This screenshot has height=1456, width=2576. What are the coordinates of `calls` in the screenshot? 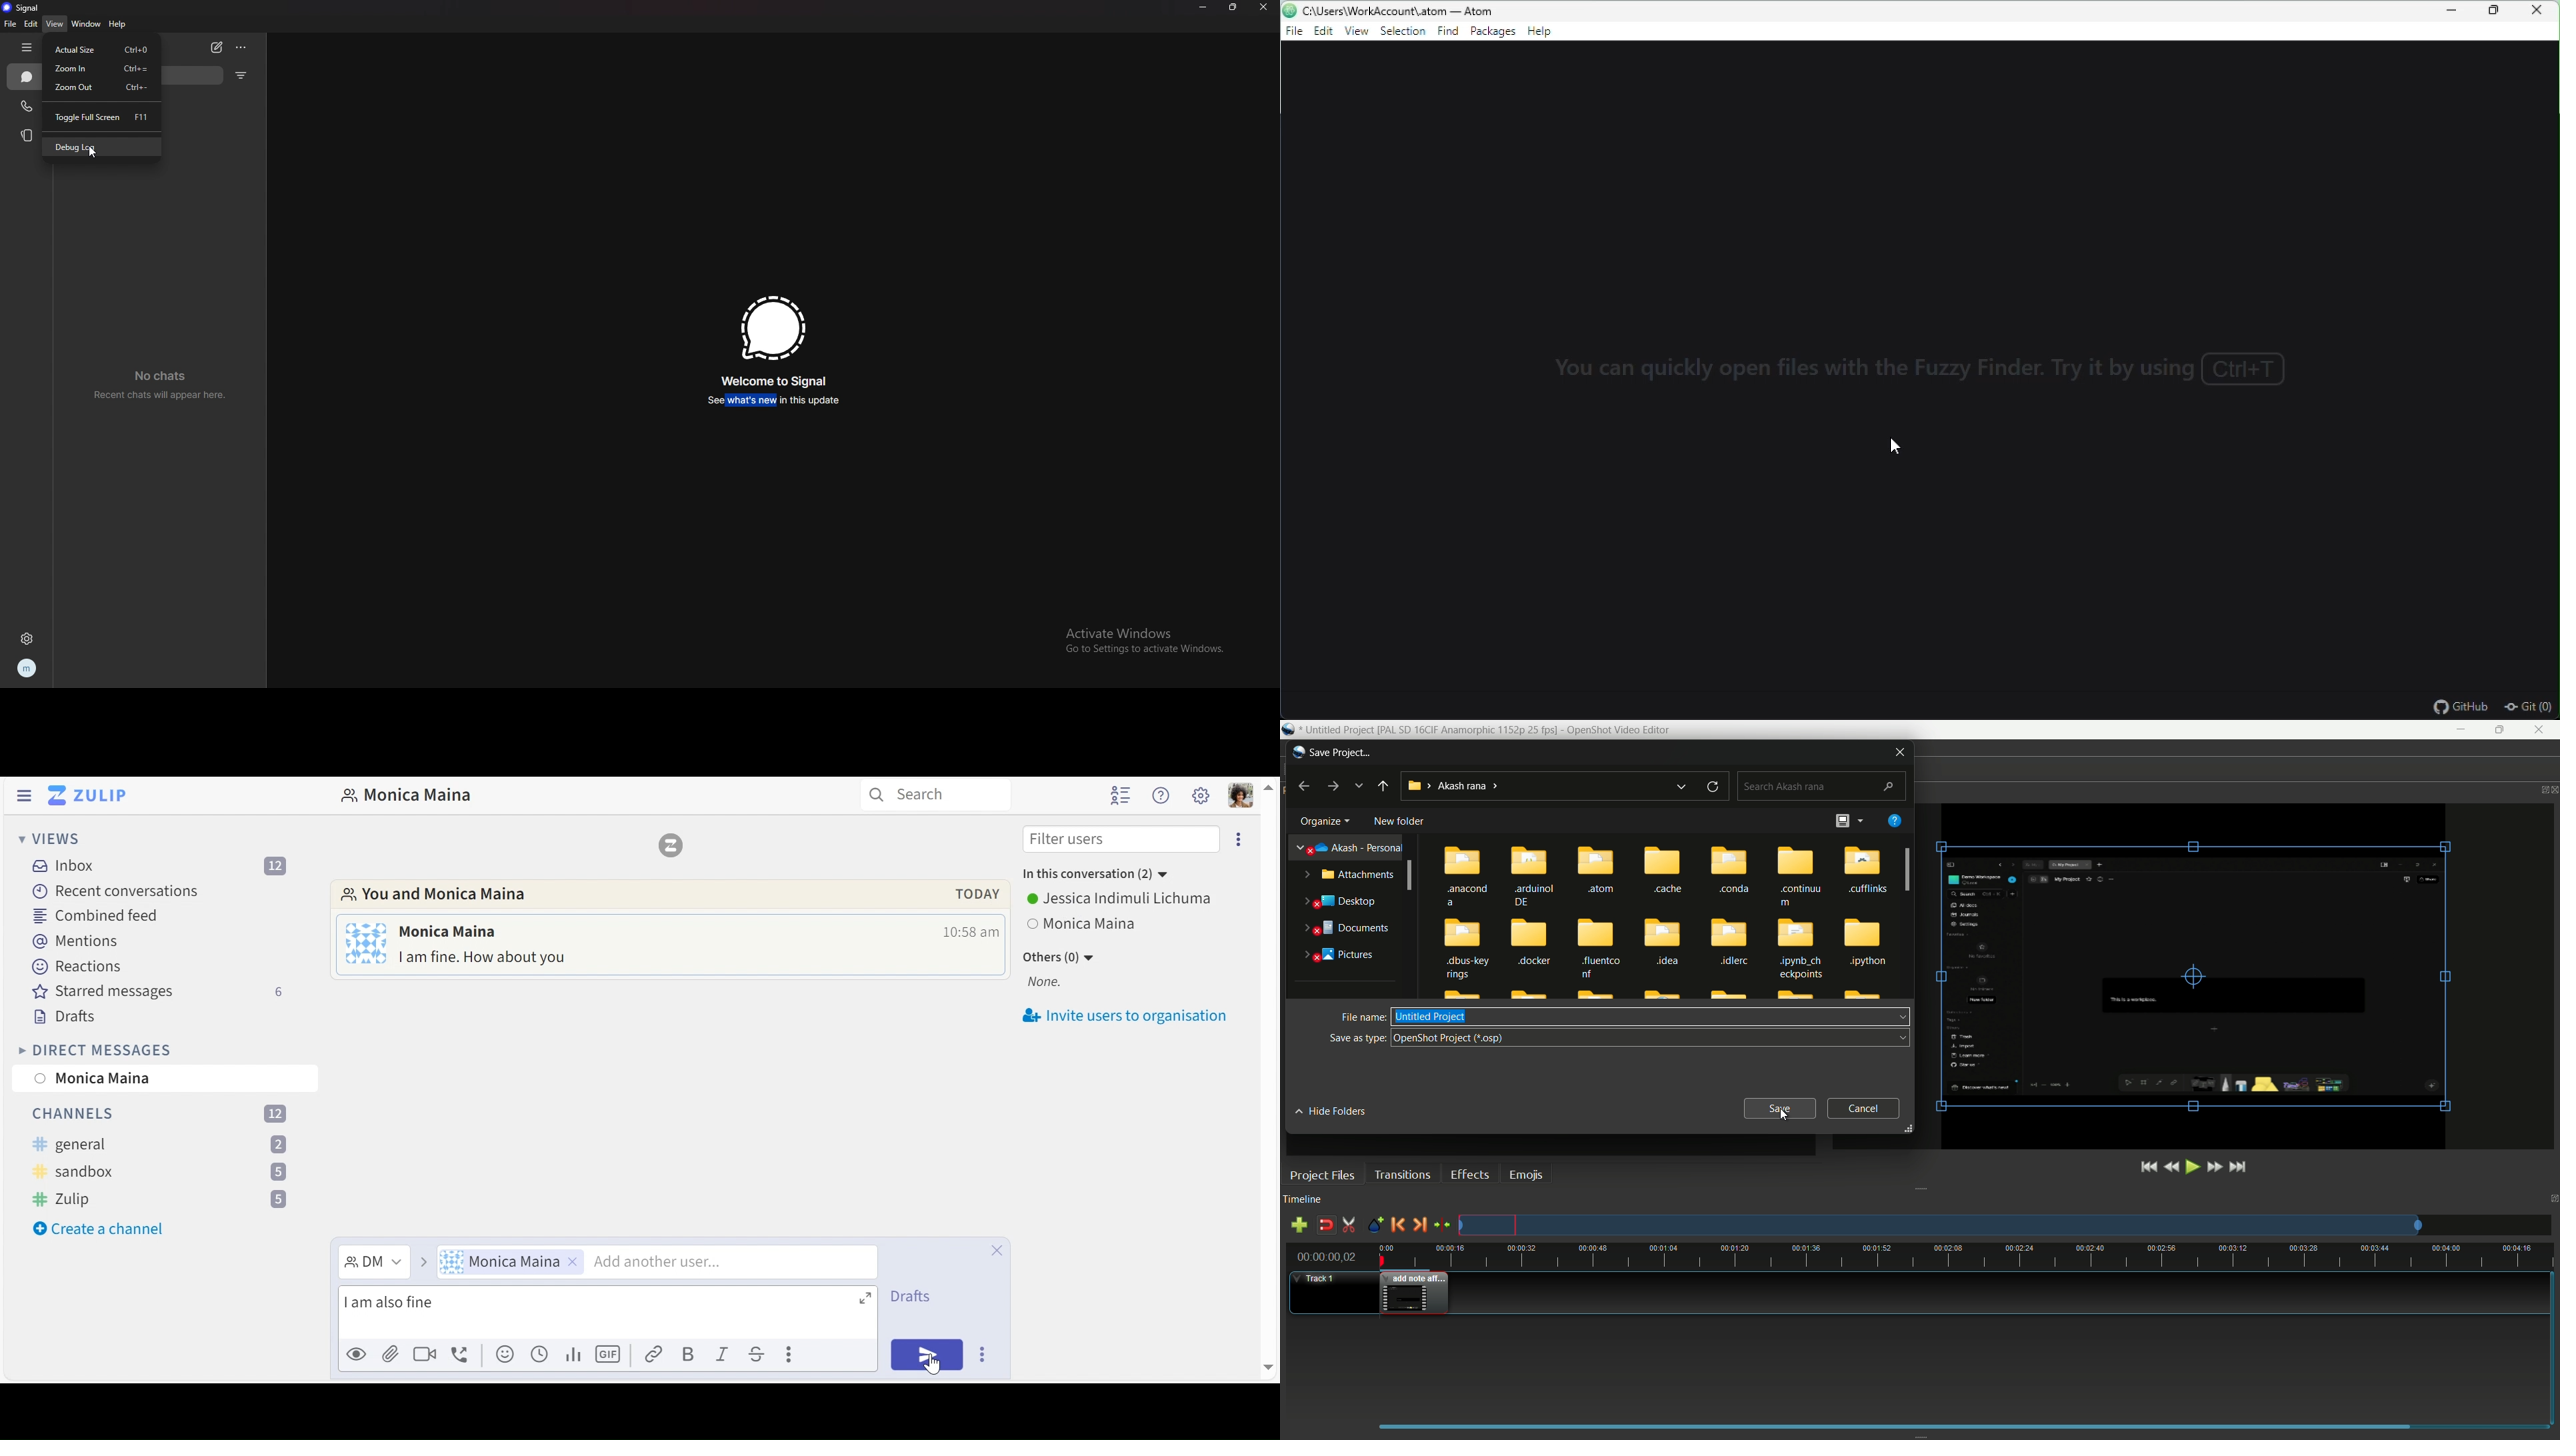 It's located at (29, 107).